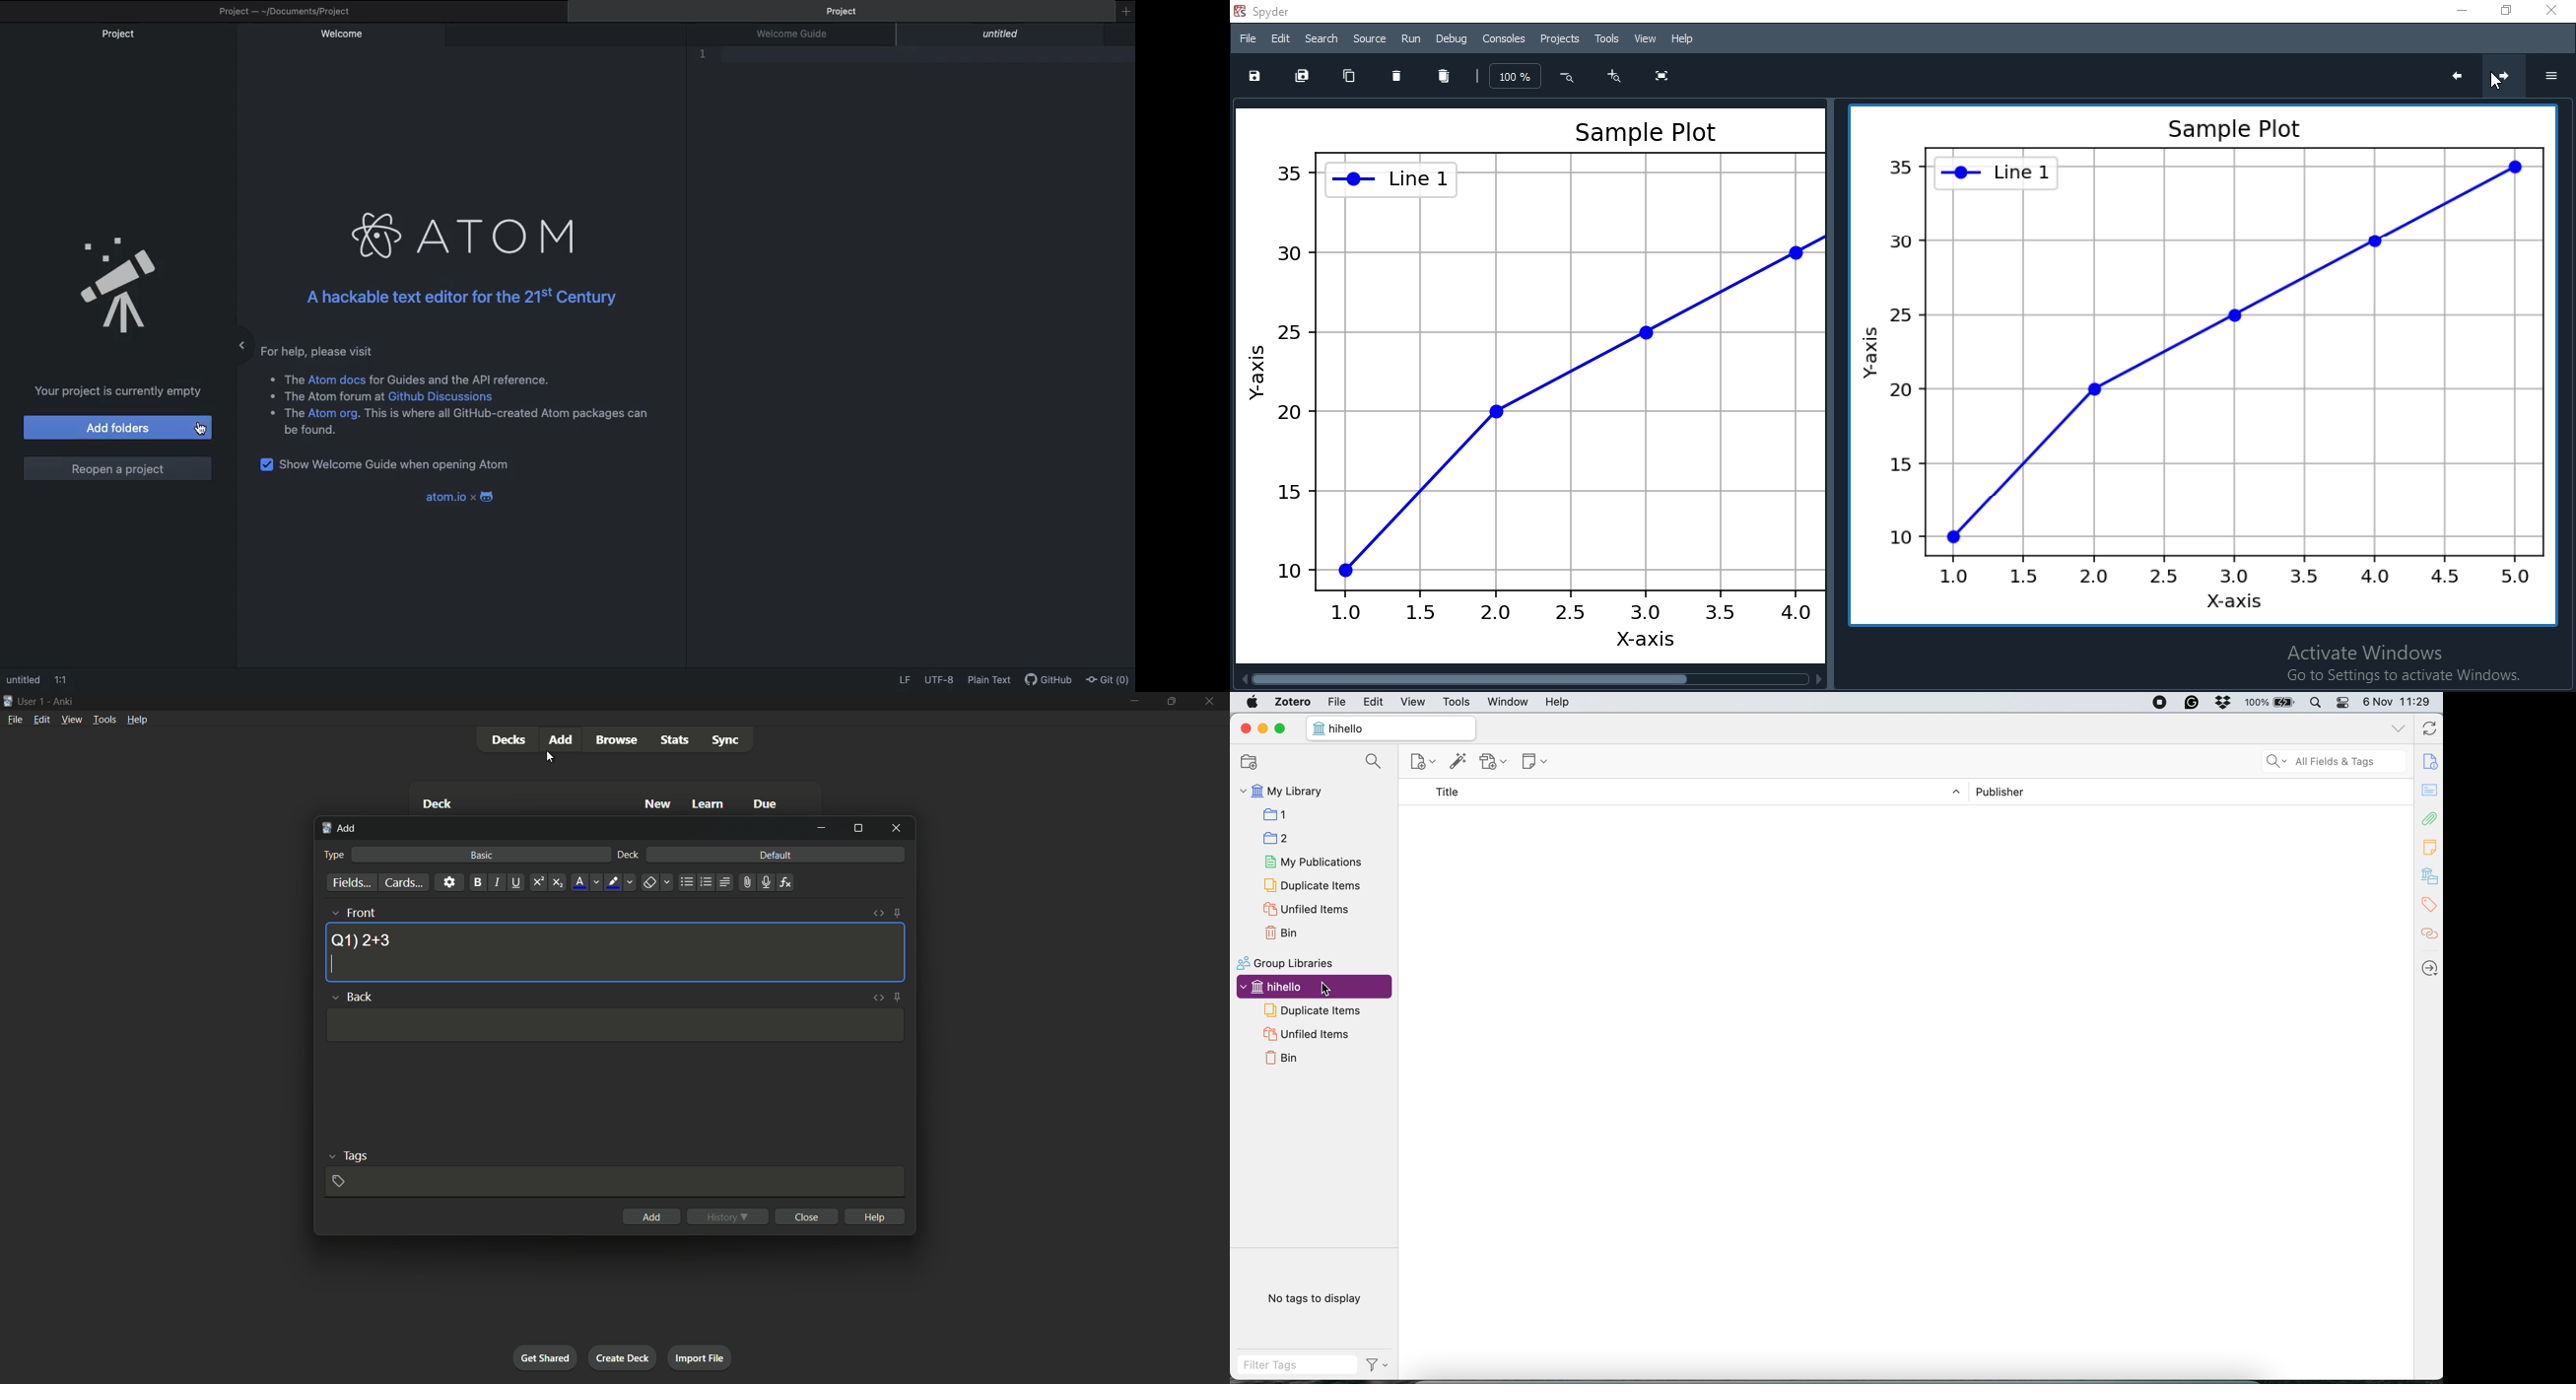  What do you see at coordinates (1615, 76) in the screenshot?
I see `zoom in` at bounding box center [1615, 76].